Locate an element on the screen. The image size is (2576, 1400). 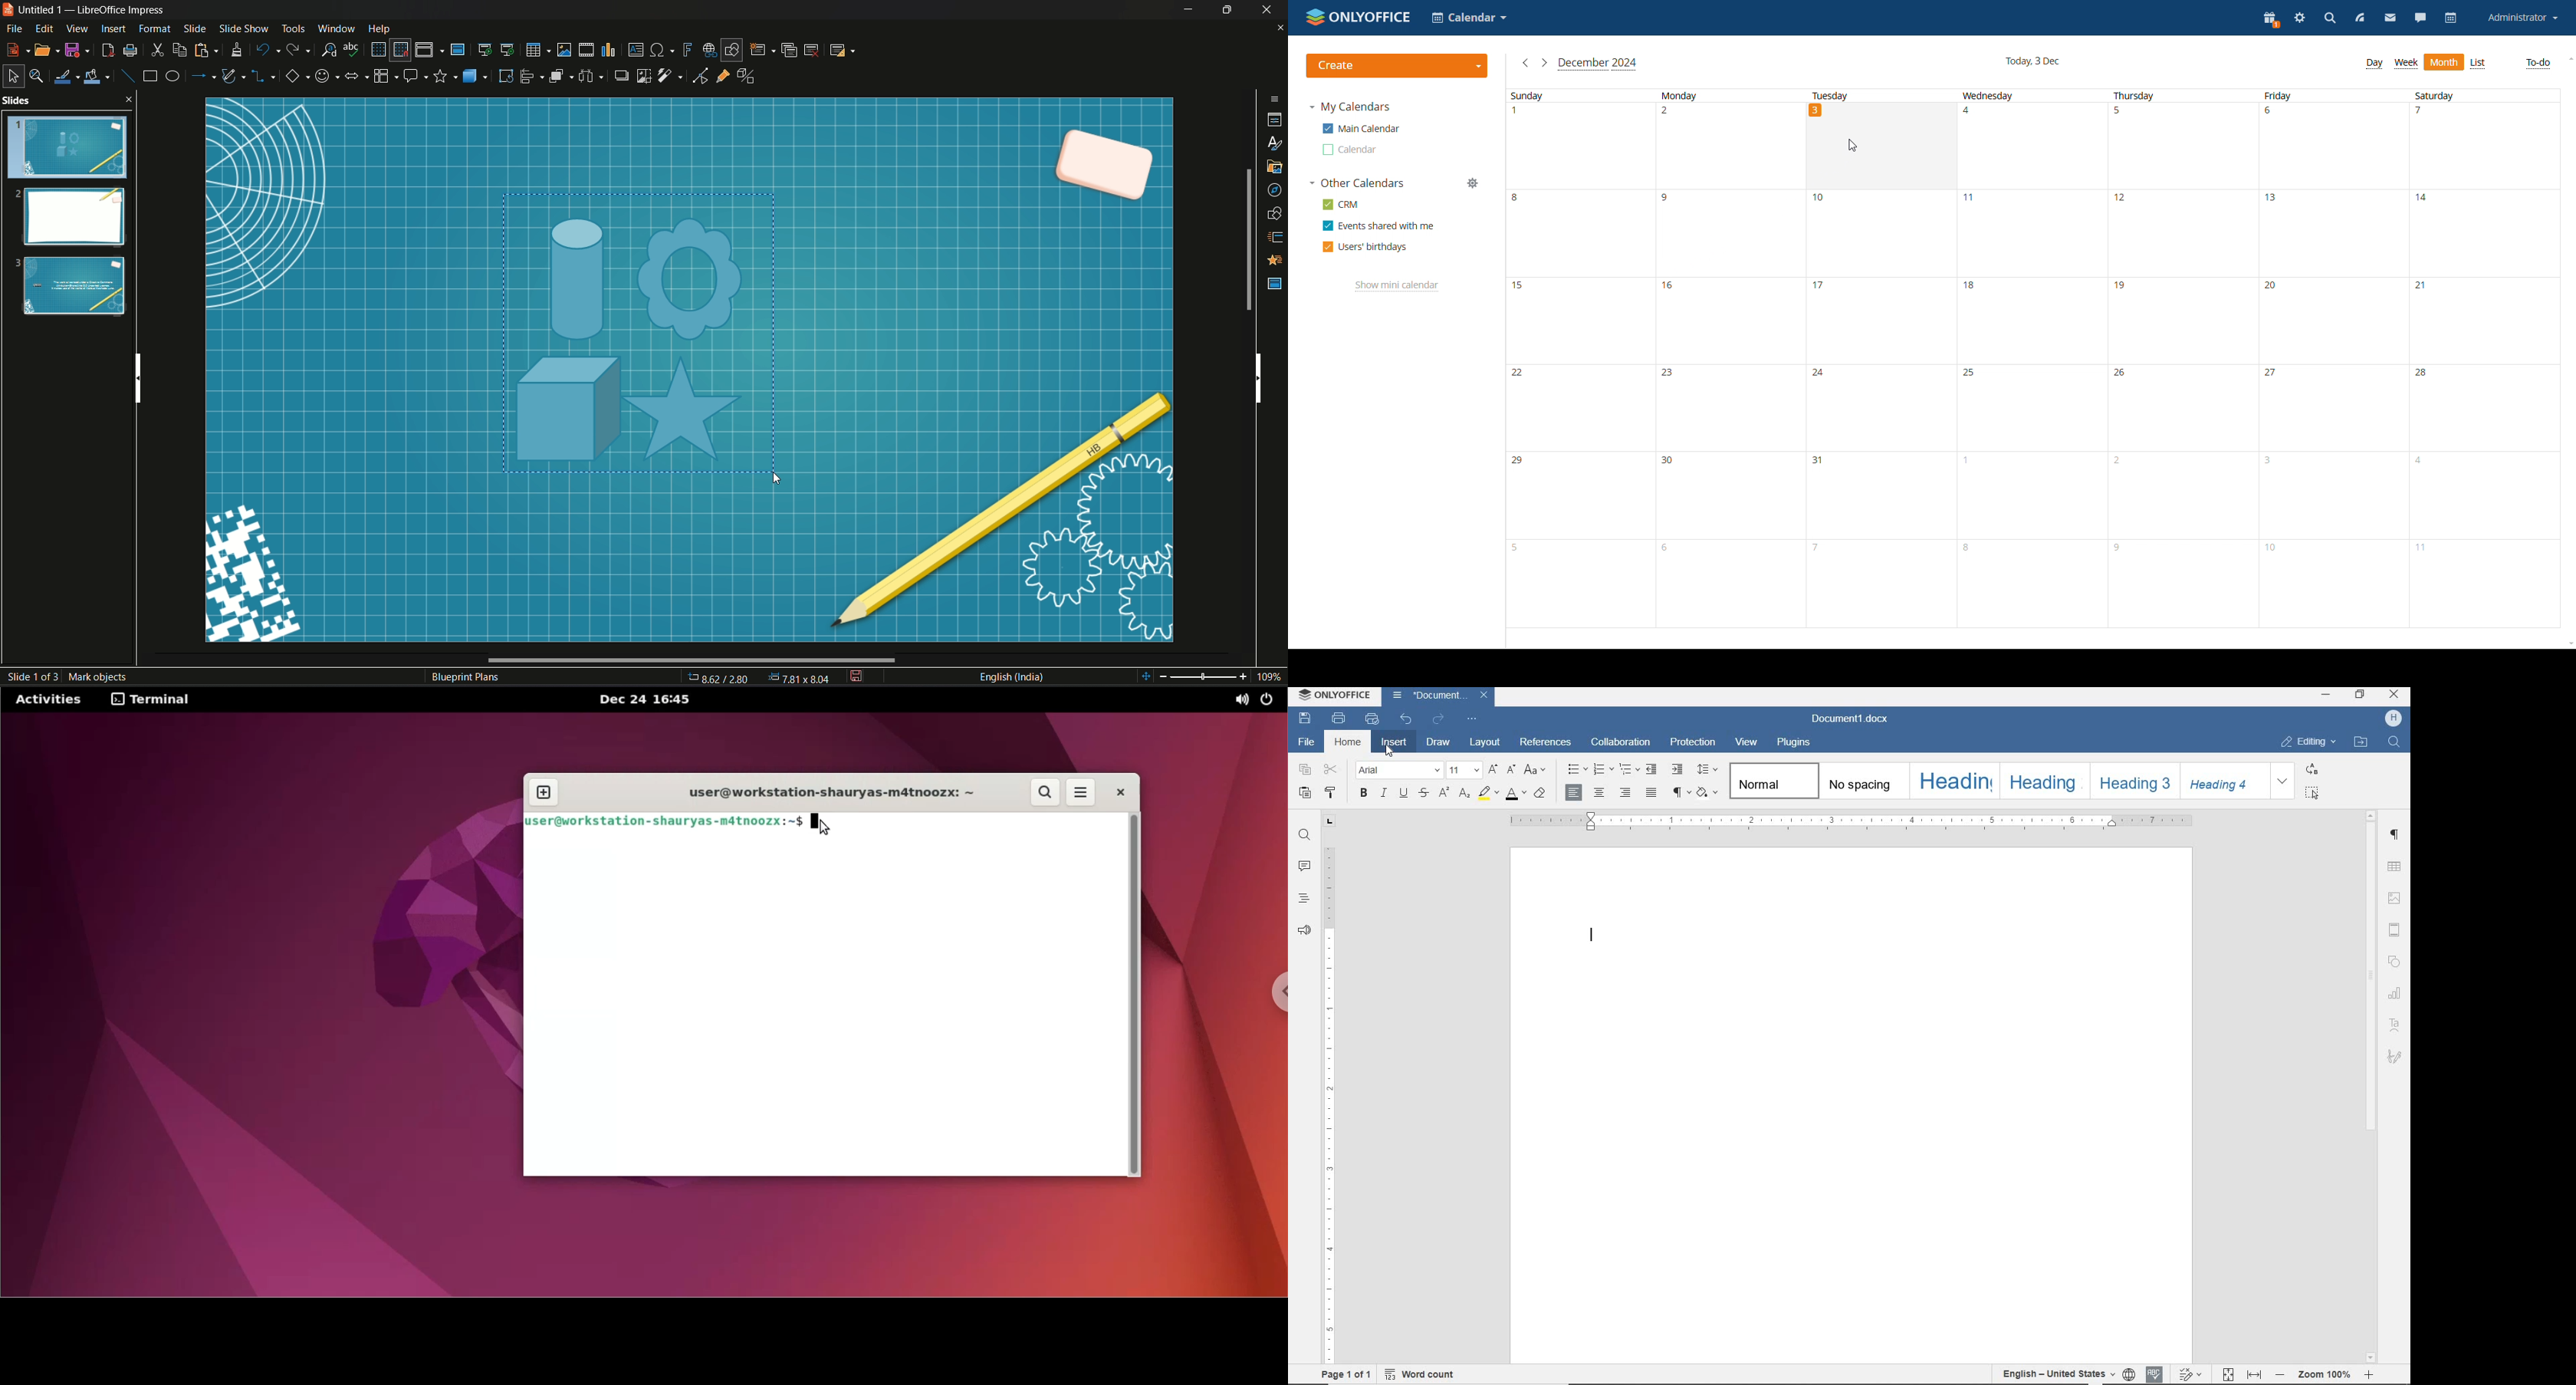
clear style is located at coordinates (1540, 793).